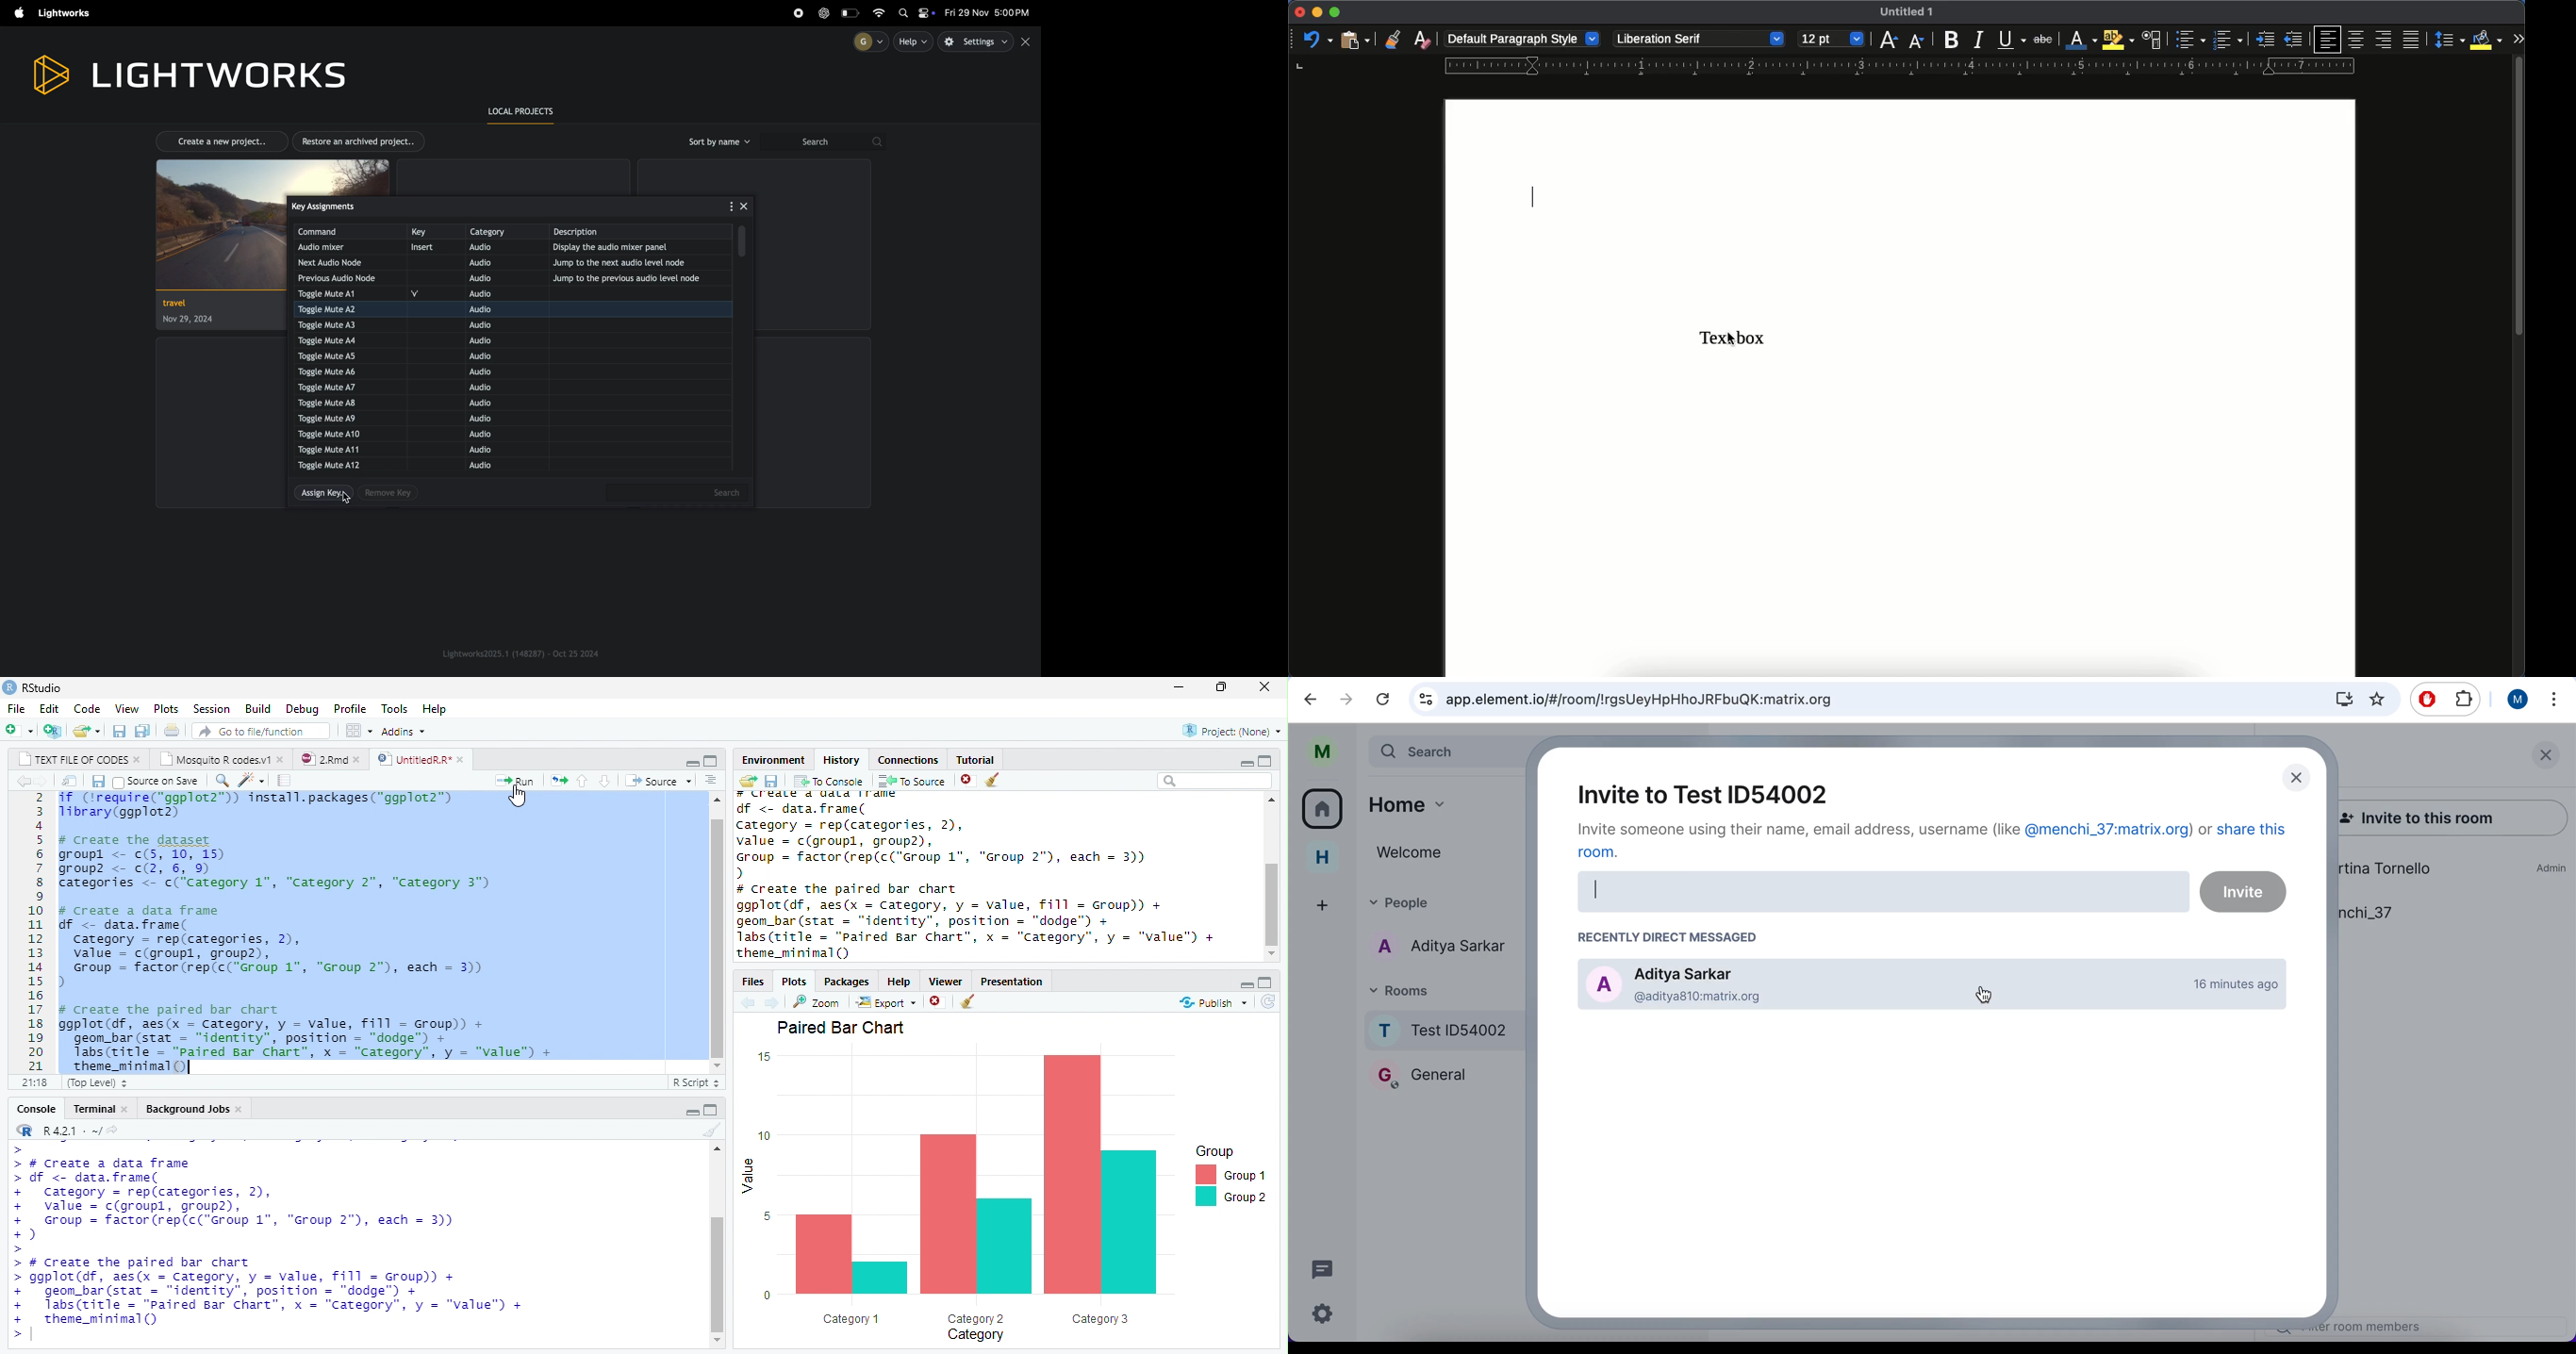 This screenshot has width=2576, height=1372. Describe the element at coordinates (1326, 810) in the screenshot. I see `rooms` at that location.